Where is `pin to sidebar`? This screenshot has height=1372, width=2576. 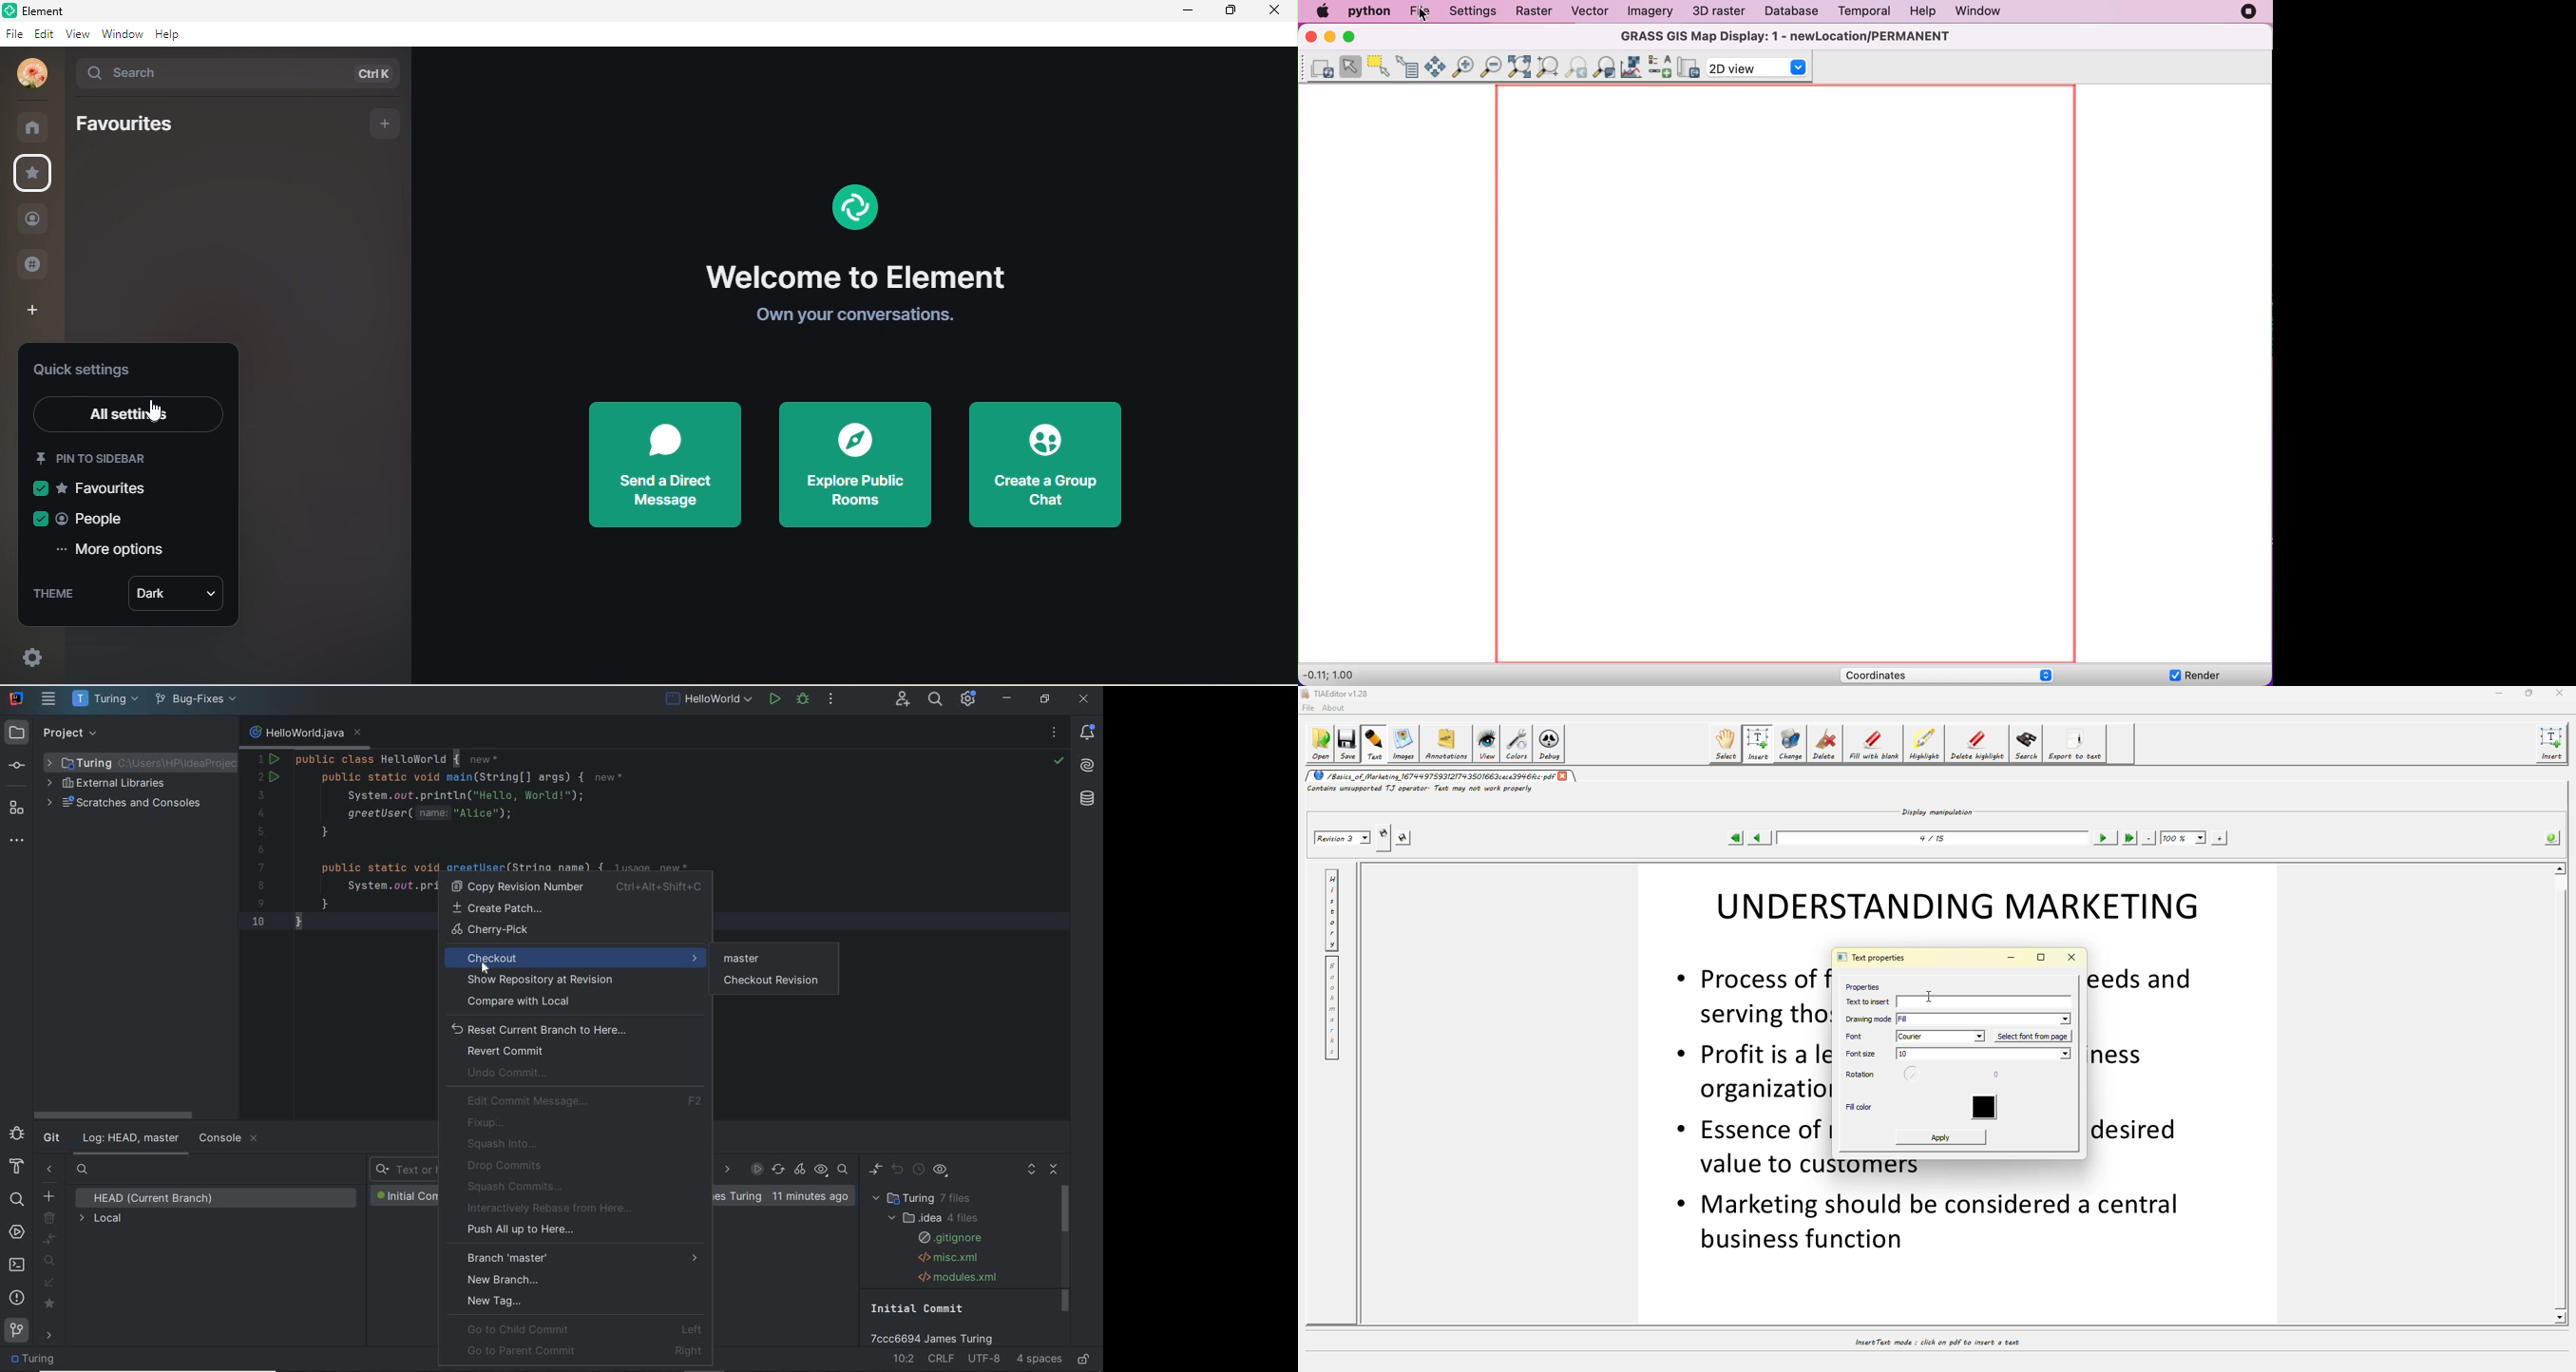
pin to sidebar is located at coordinates (98, 460).